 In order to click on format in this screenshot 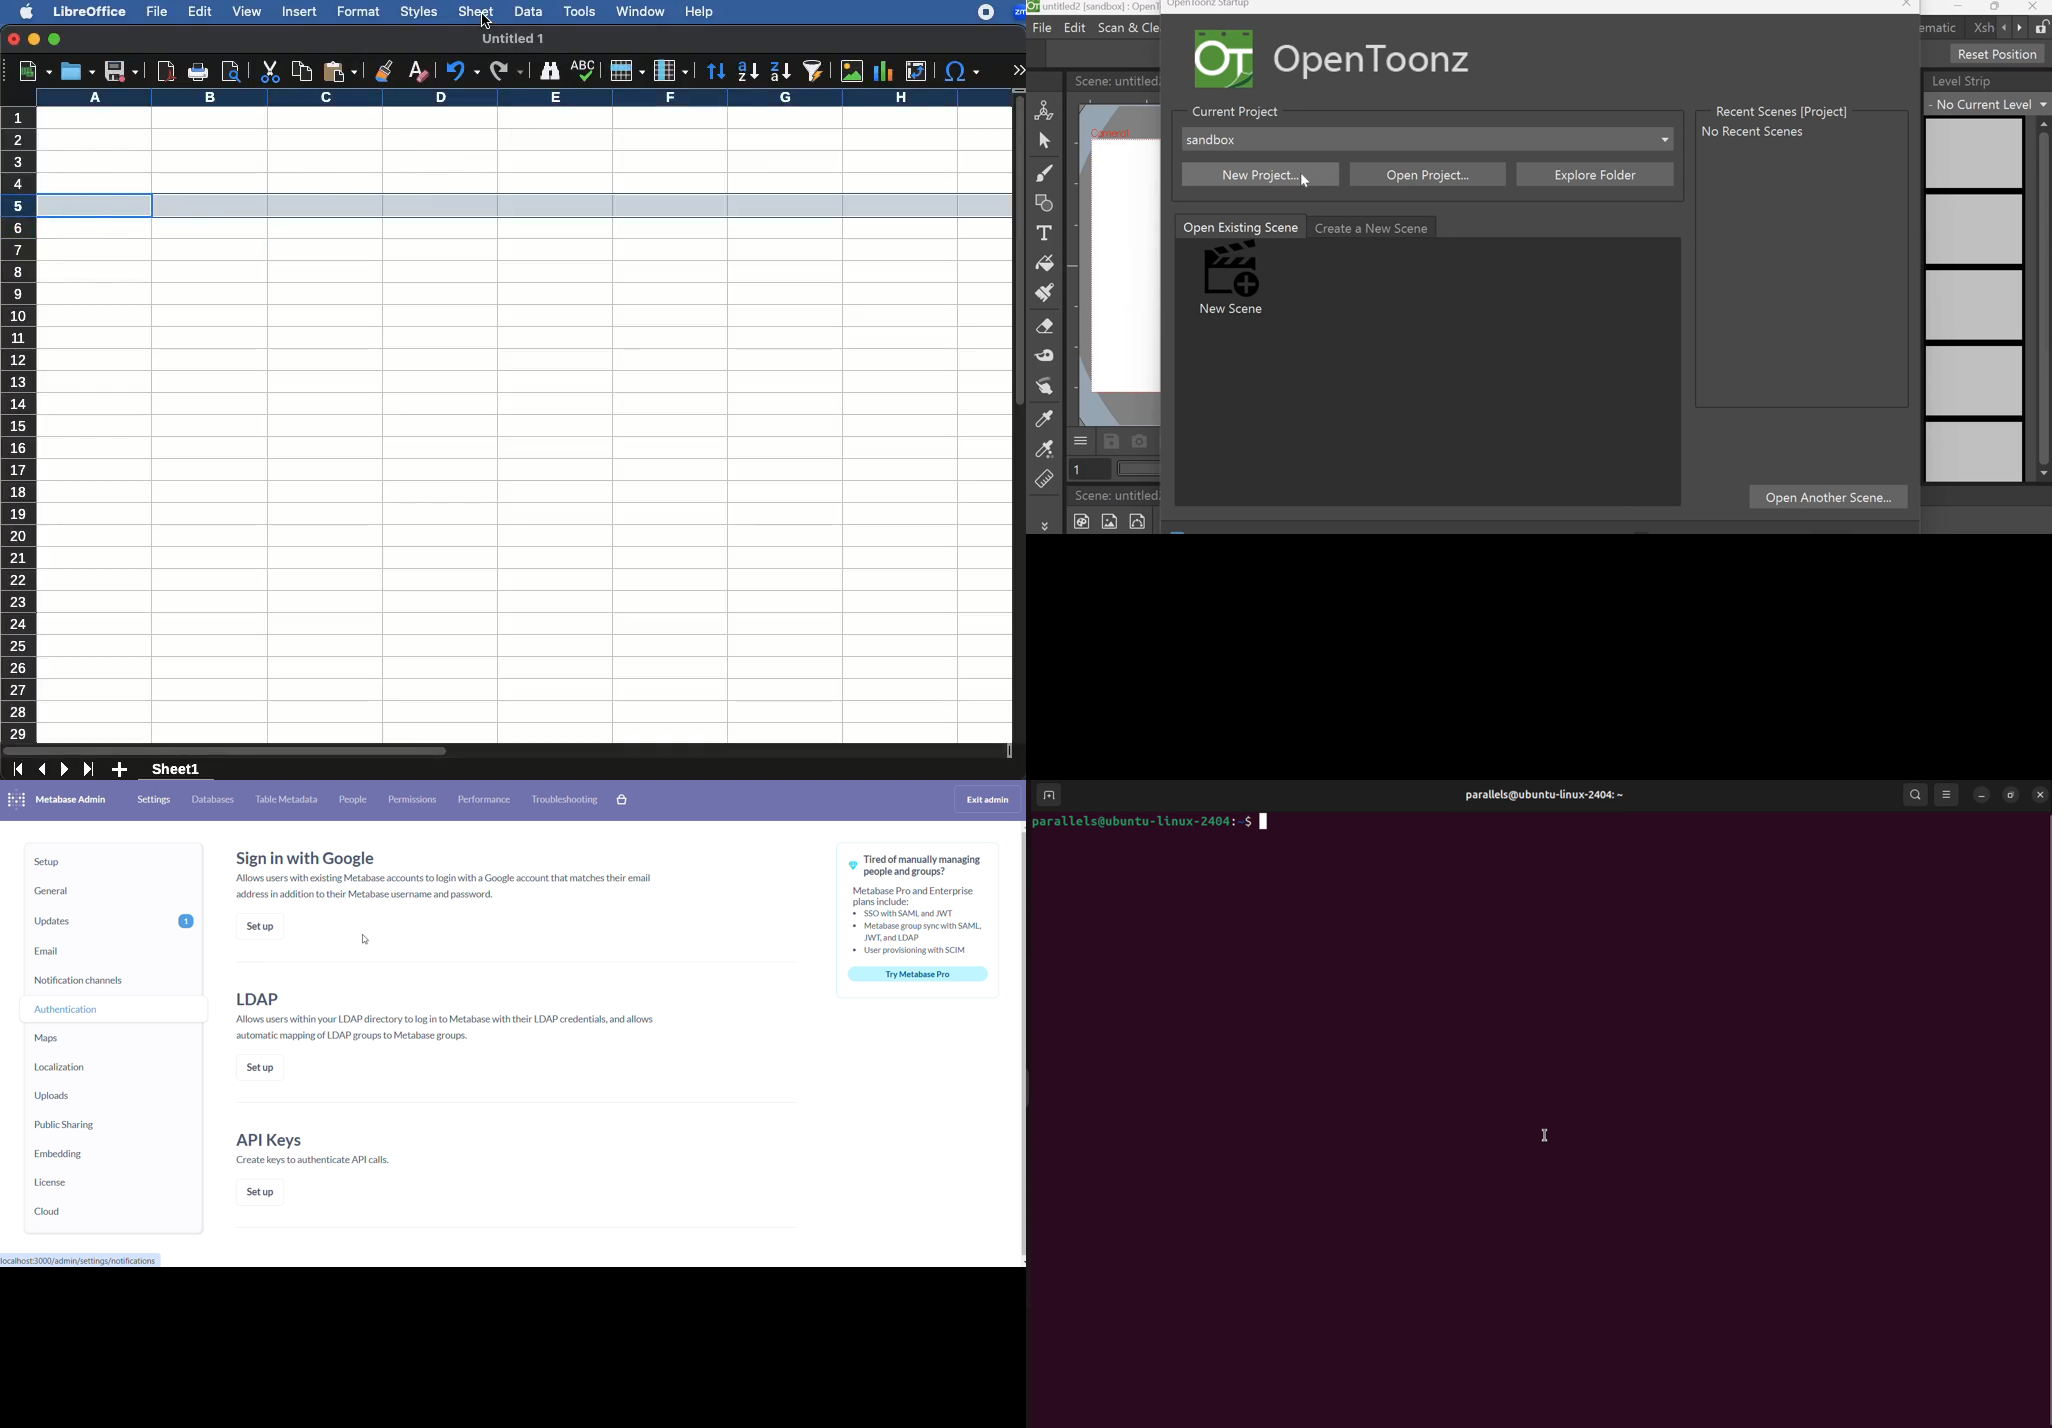, I will do `click(359, 12)`.